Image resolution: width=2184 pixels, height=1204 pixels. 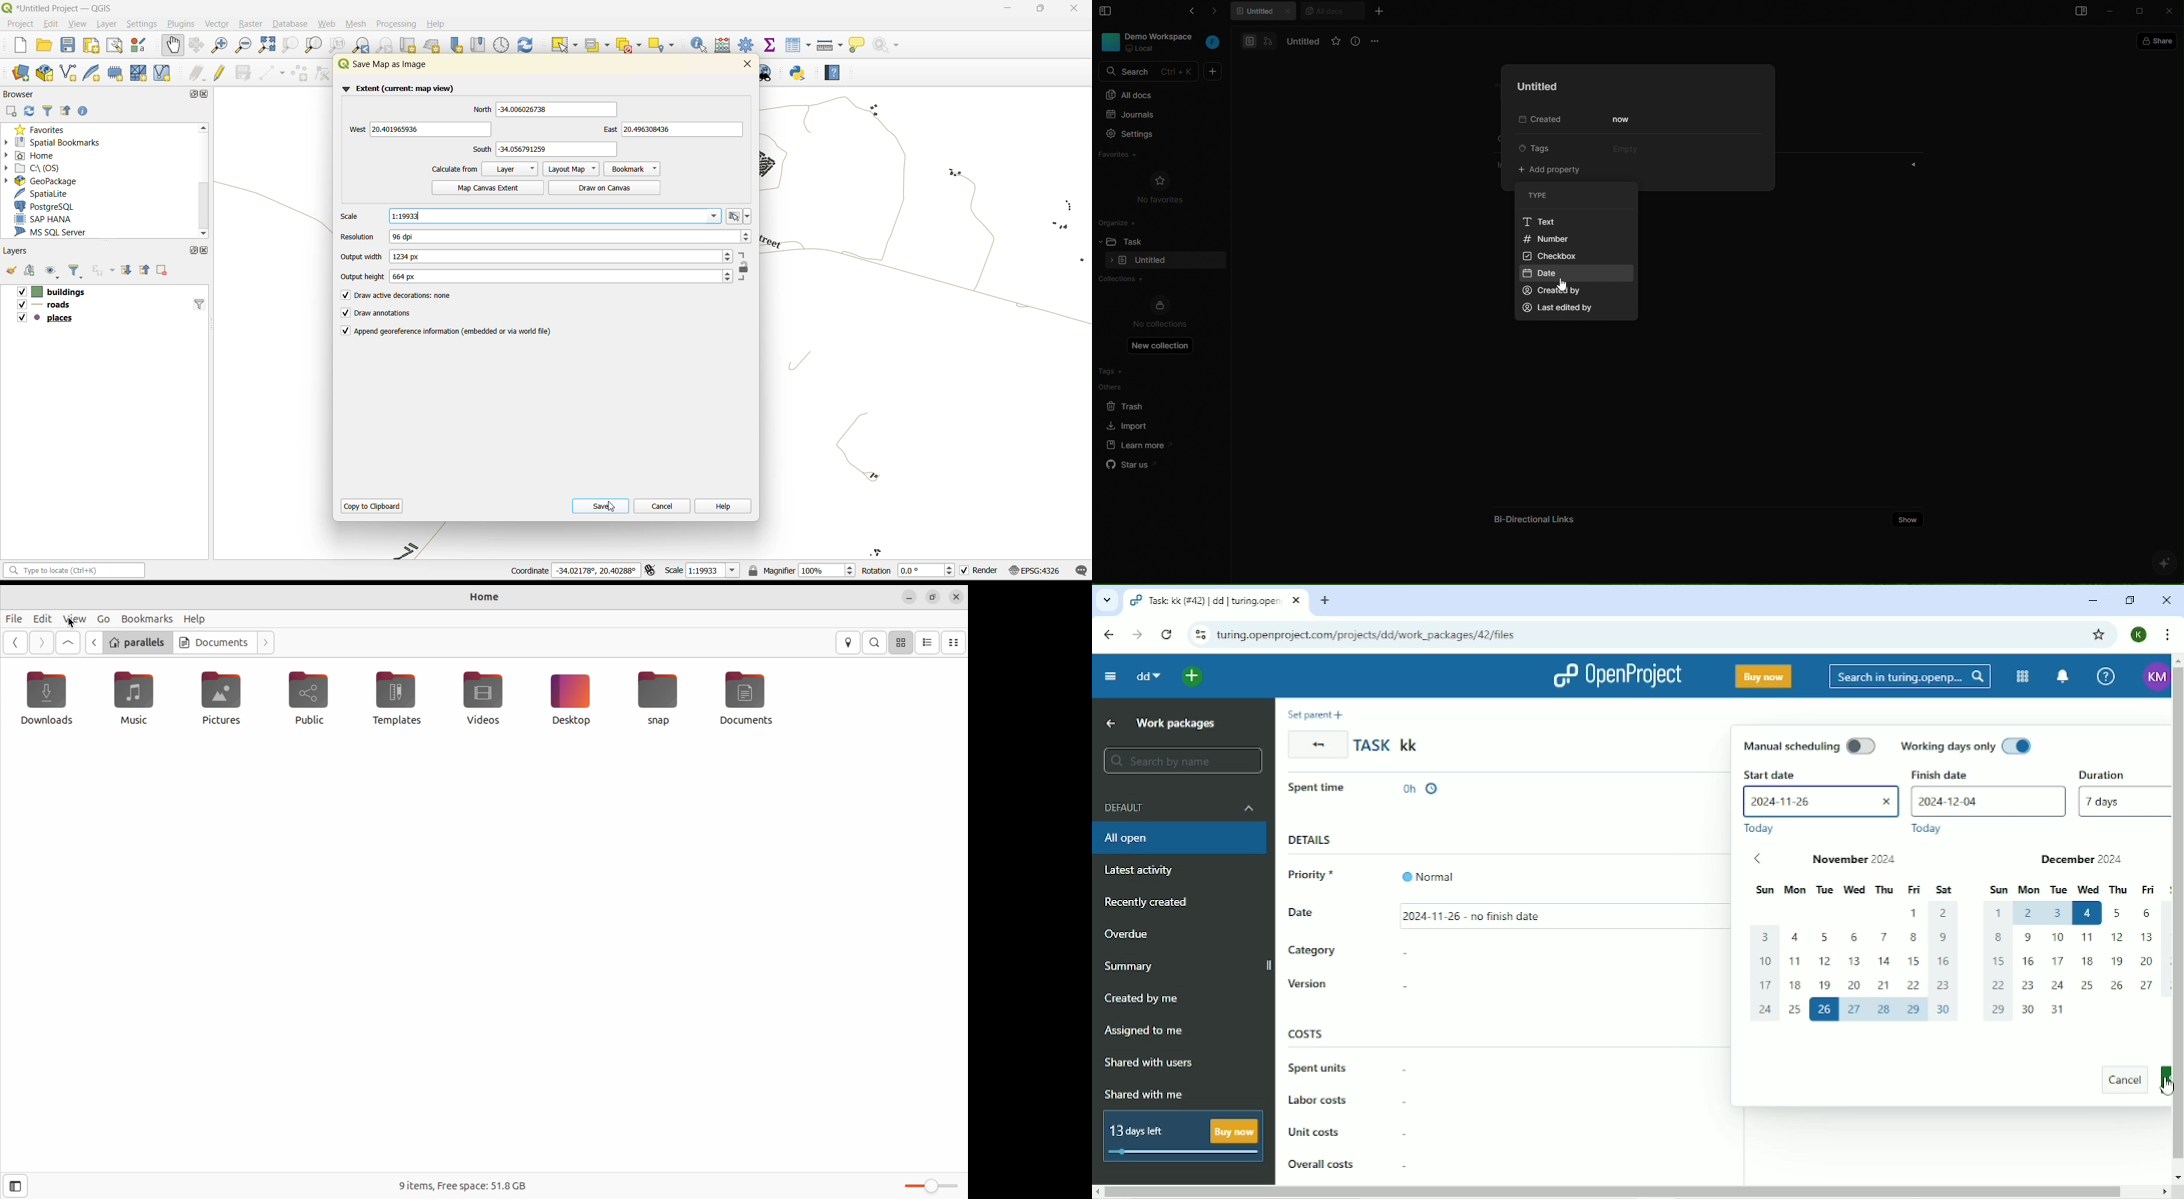 What do you see at coordinates (44, 193) in the screenshot?
I see `spatialite` at bounding box center [44, 193].